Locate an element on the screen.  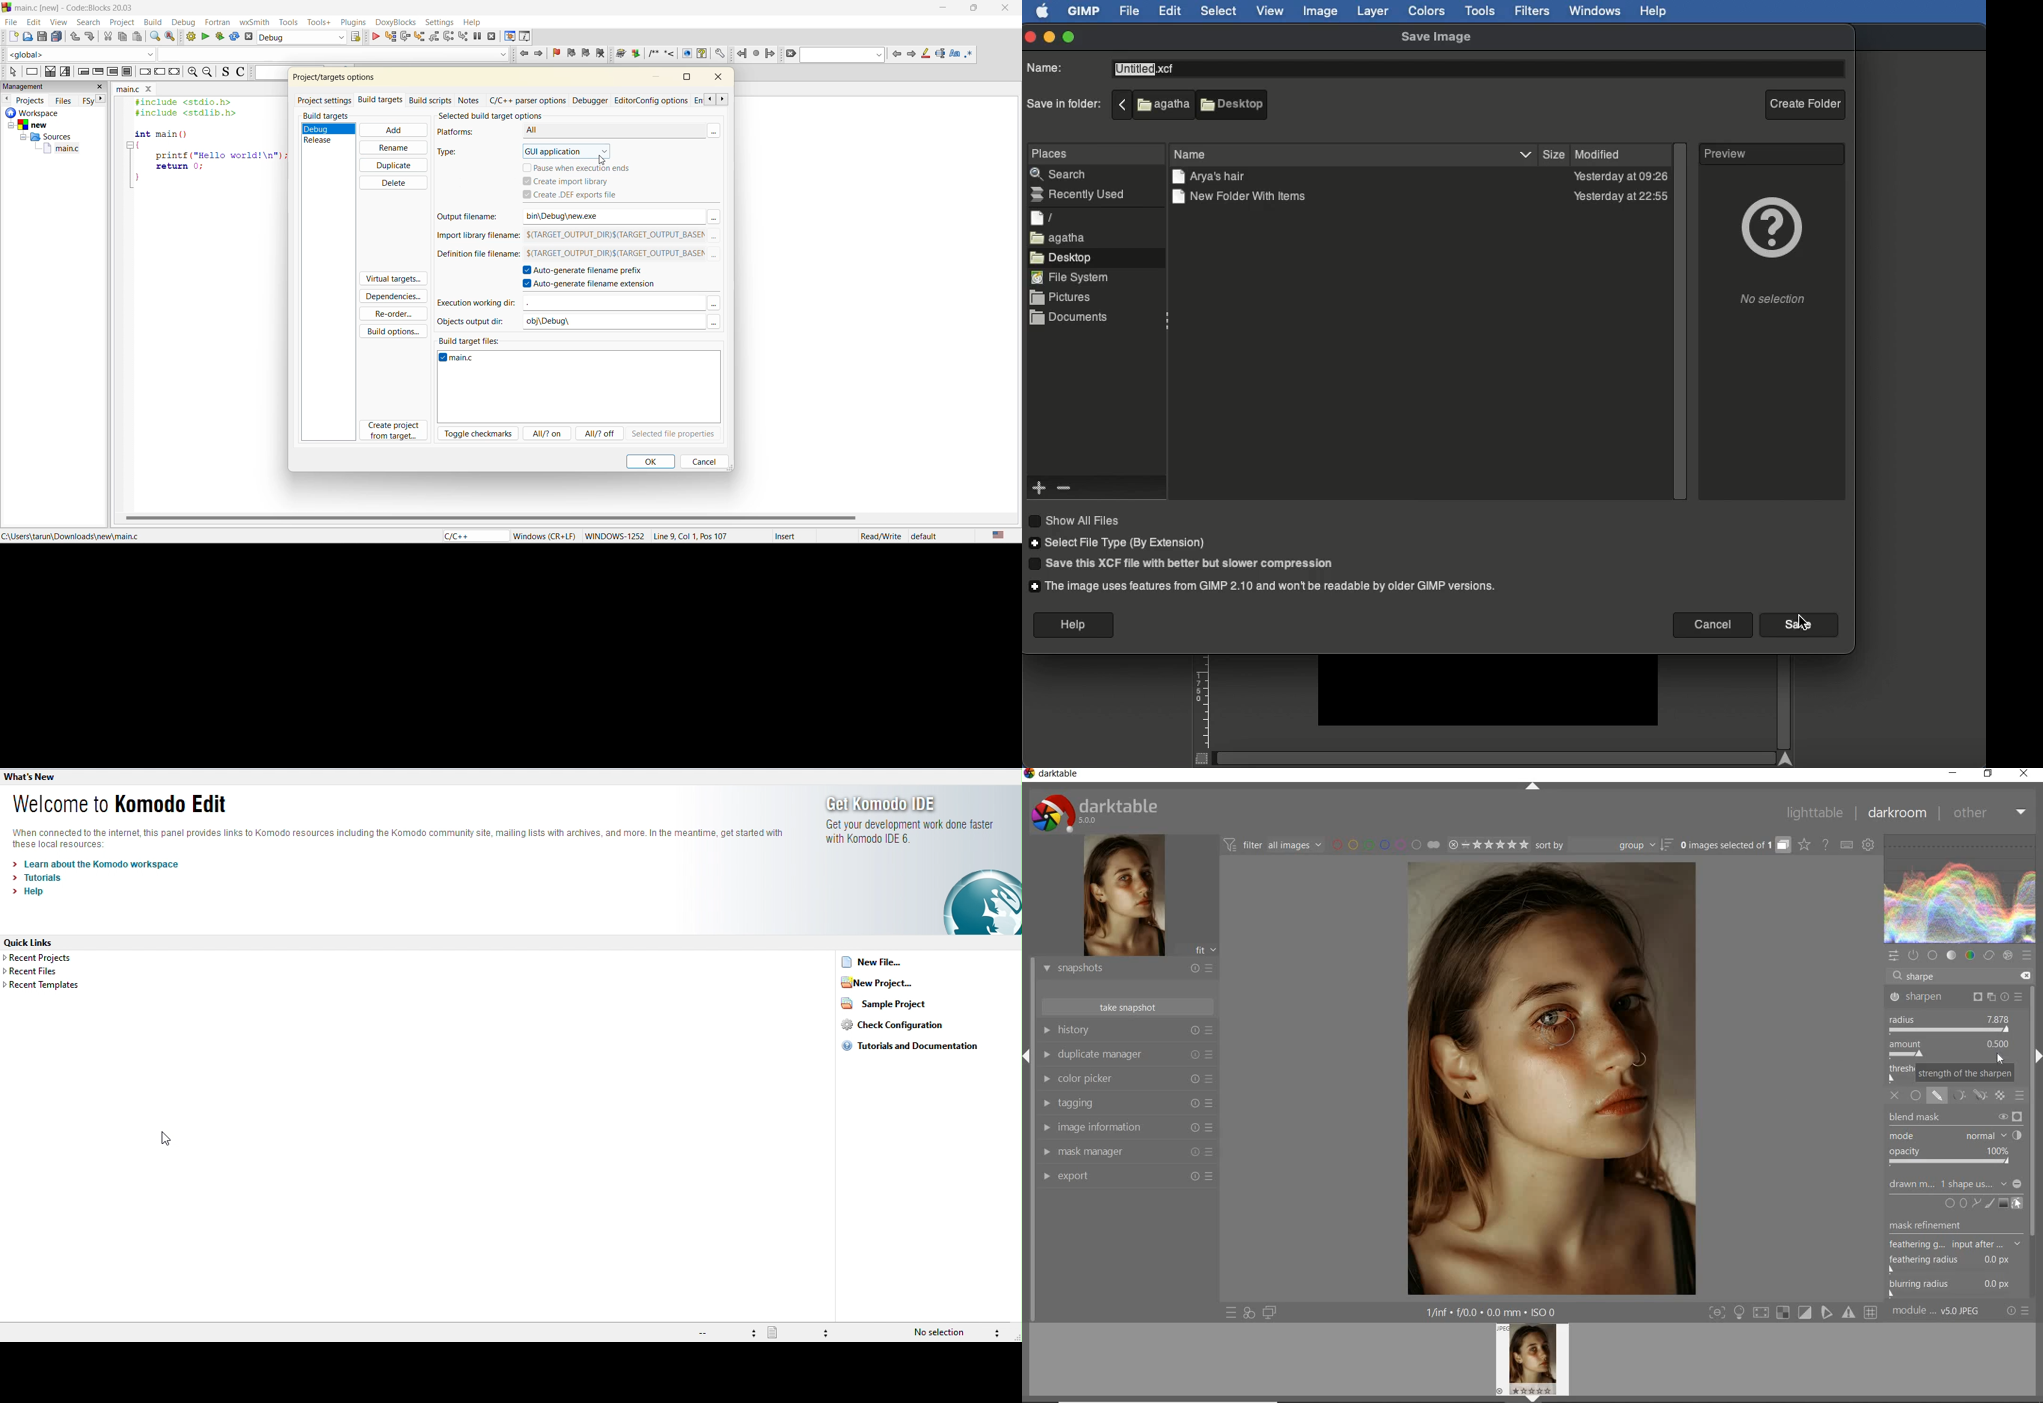
open is located at coordinates (28, 37).